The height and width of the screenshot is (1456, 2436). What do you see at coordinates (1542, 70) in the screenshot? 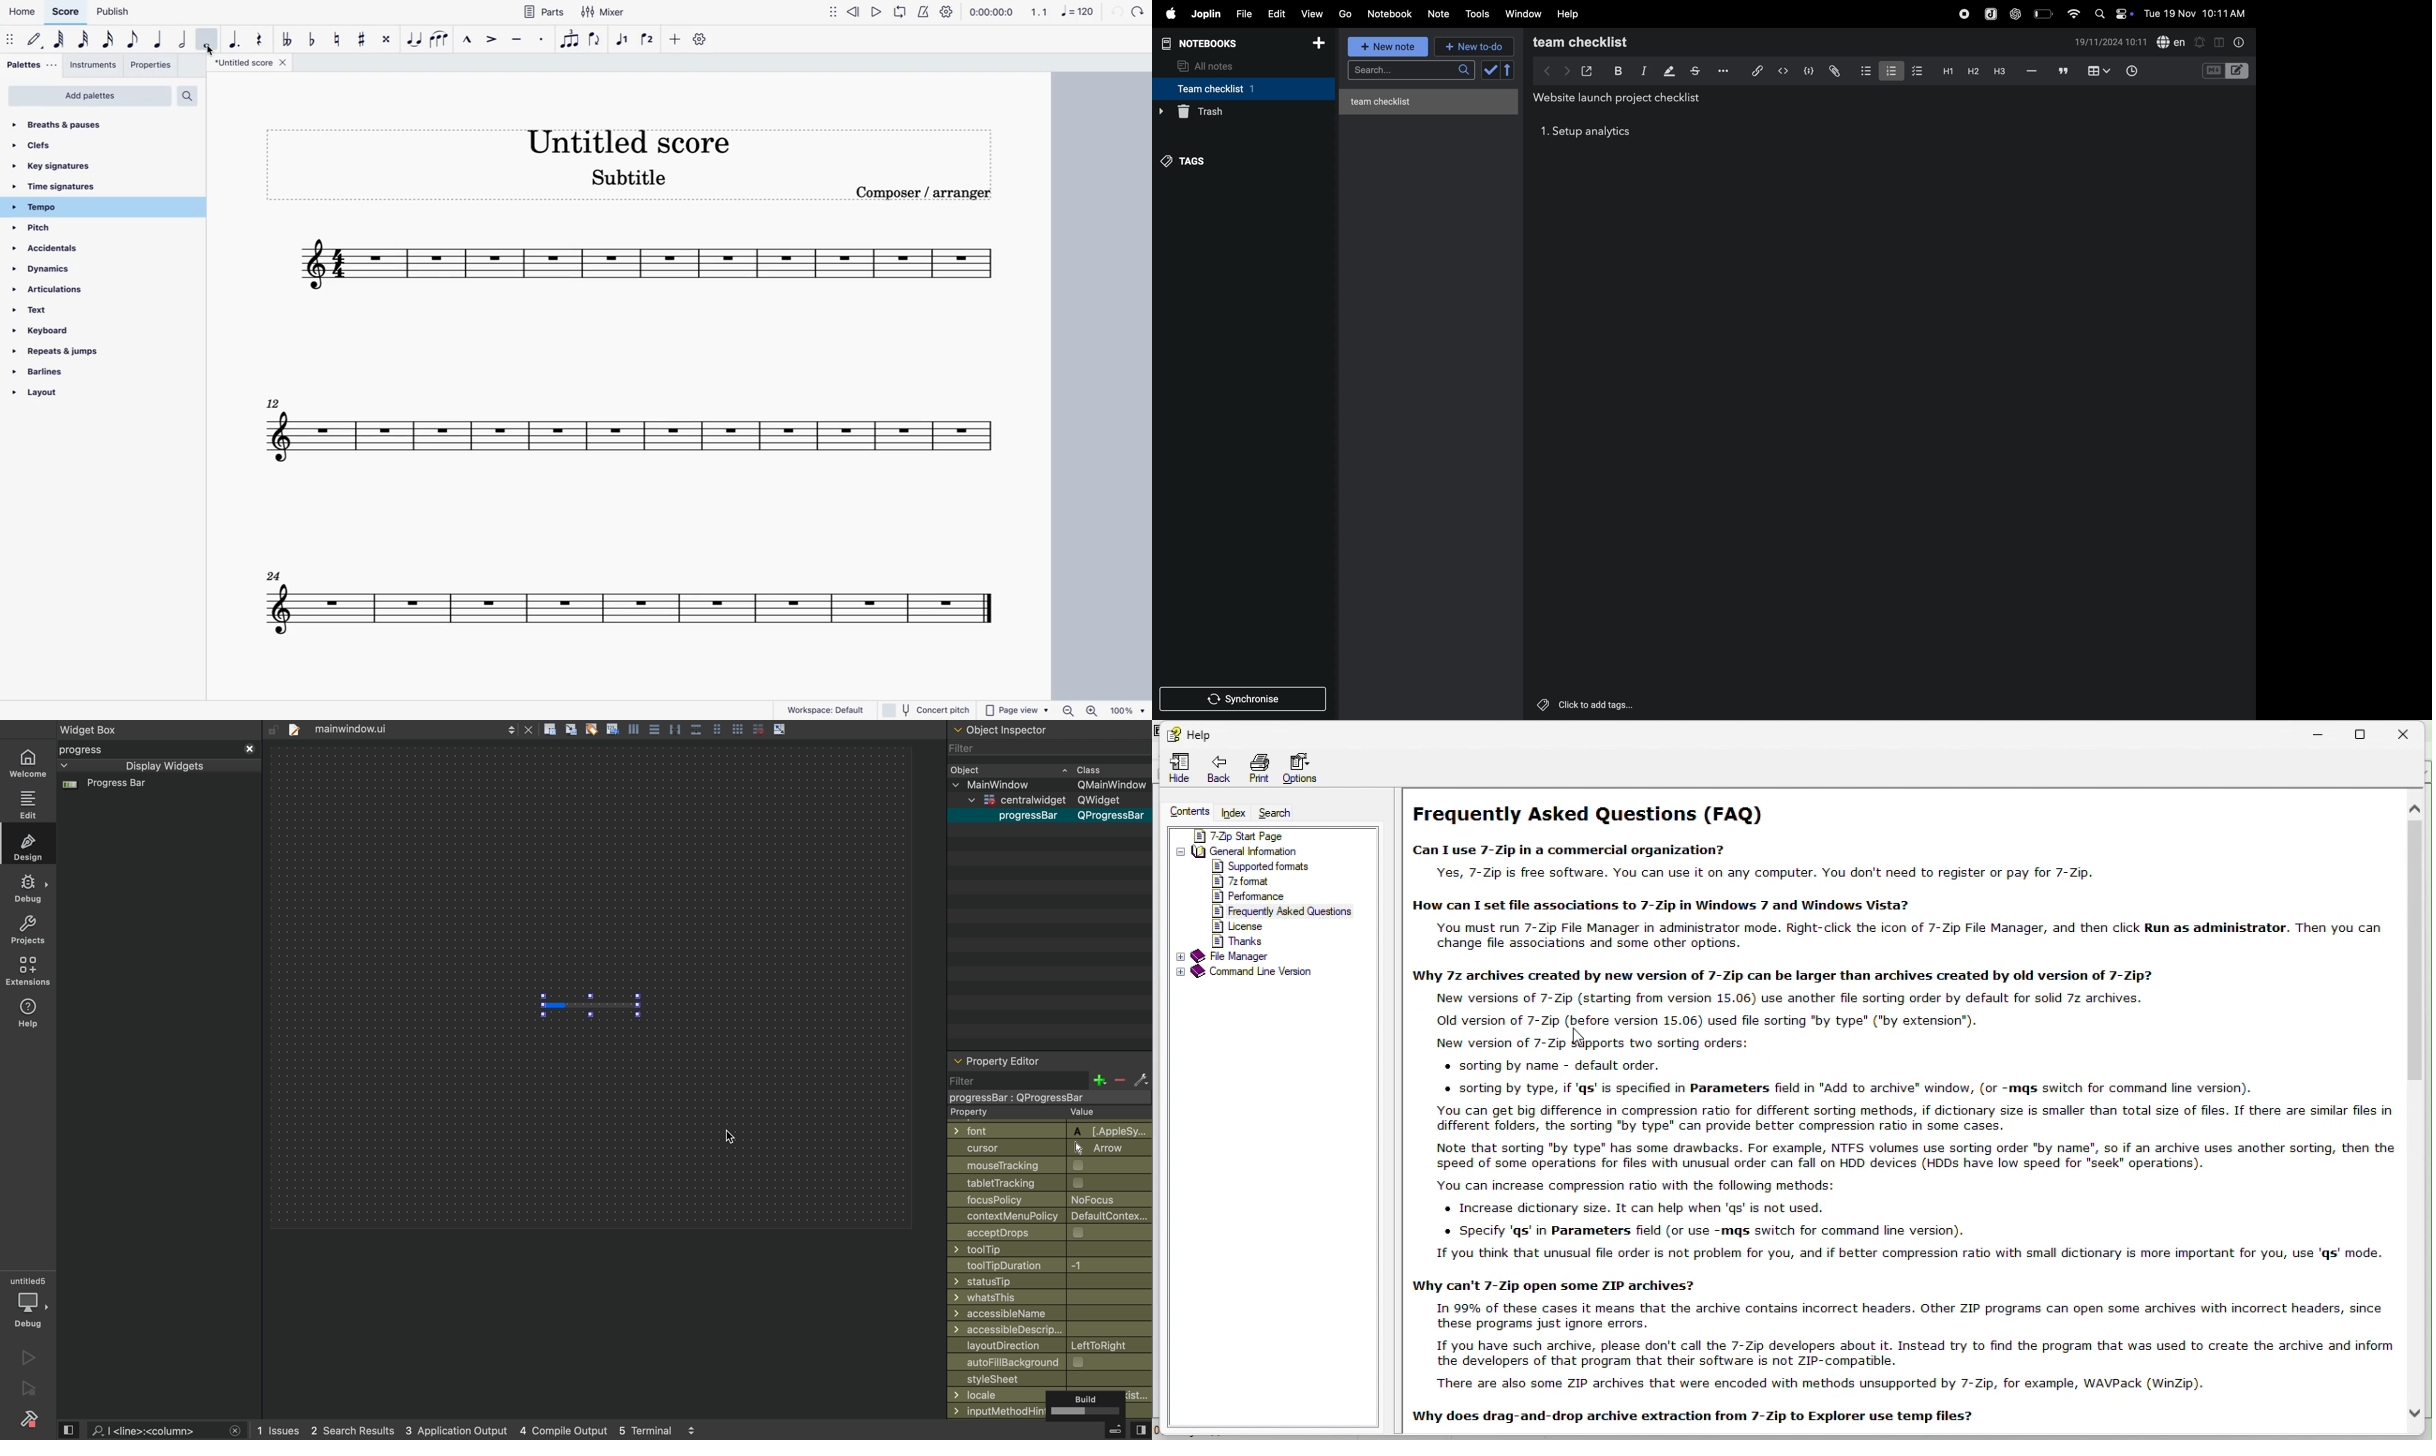
I see `backward` at bounding box center [1542, 70].